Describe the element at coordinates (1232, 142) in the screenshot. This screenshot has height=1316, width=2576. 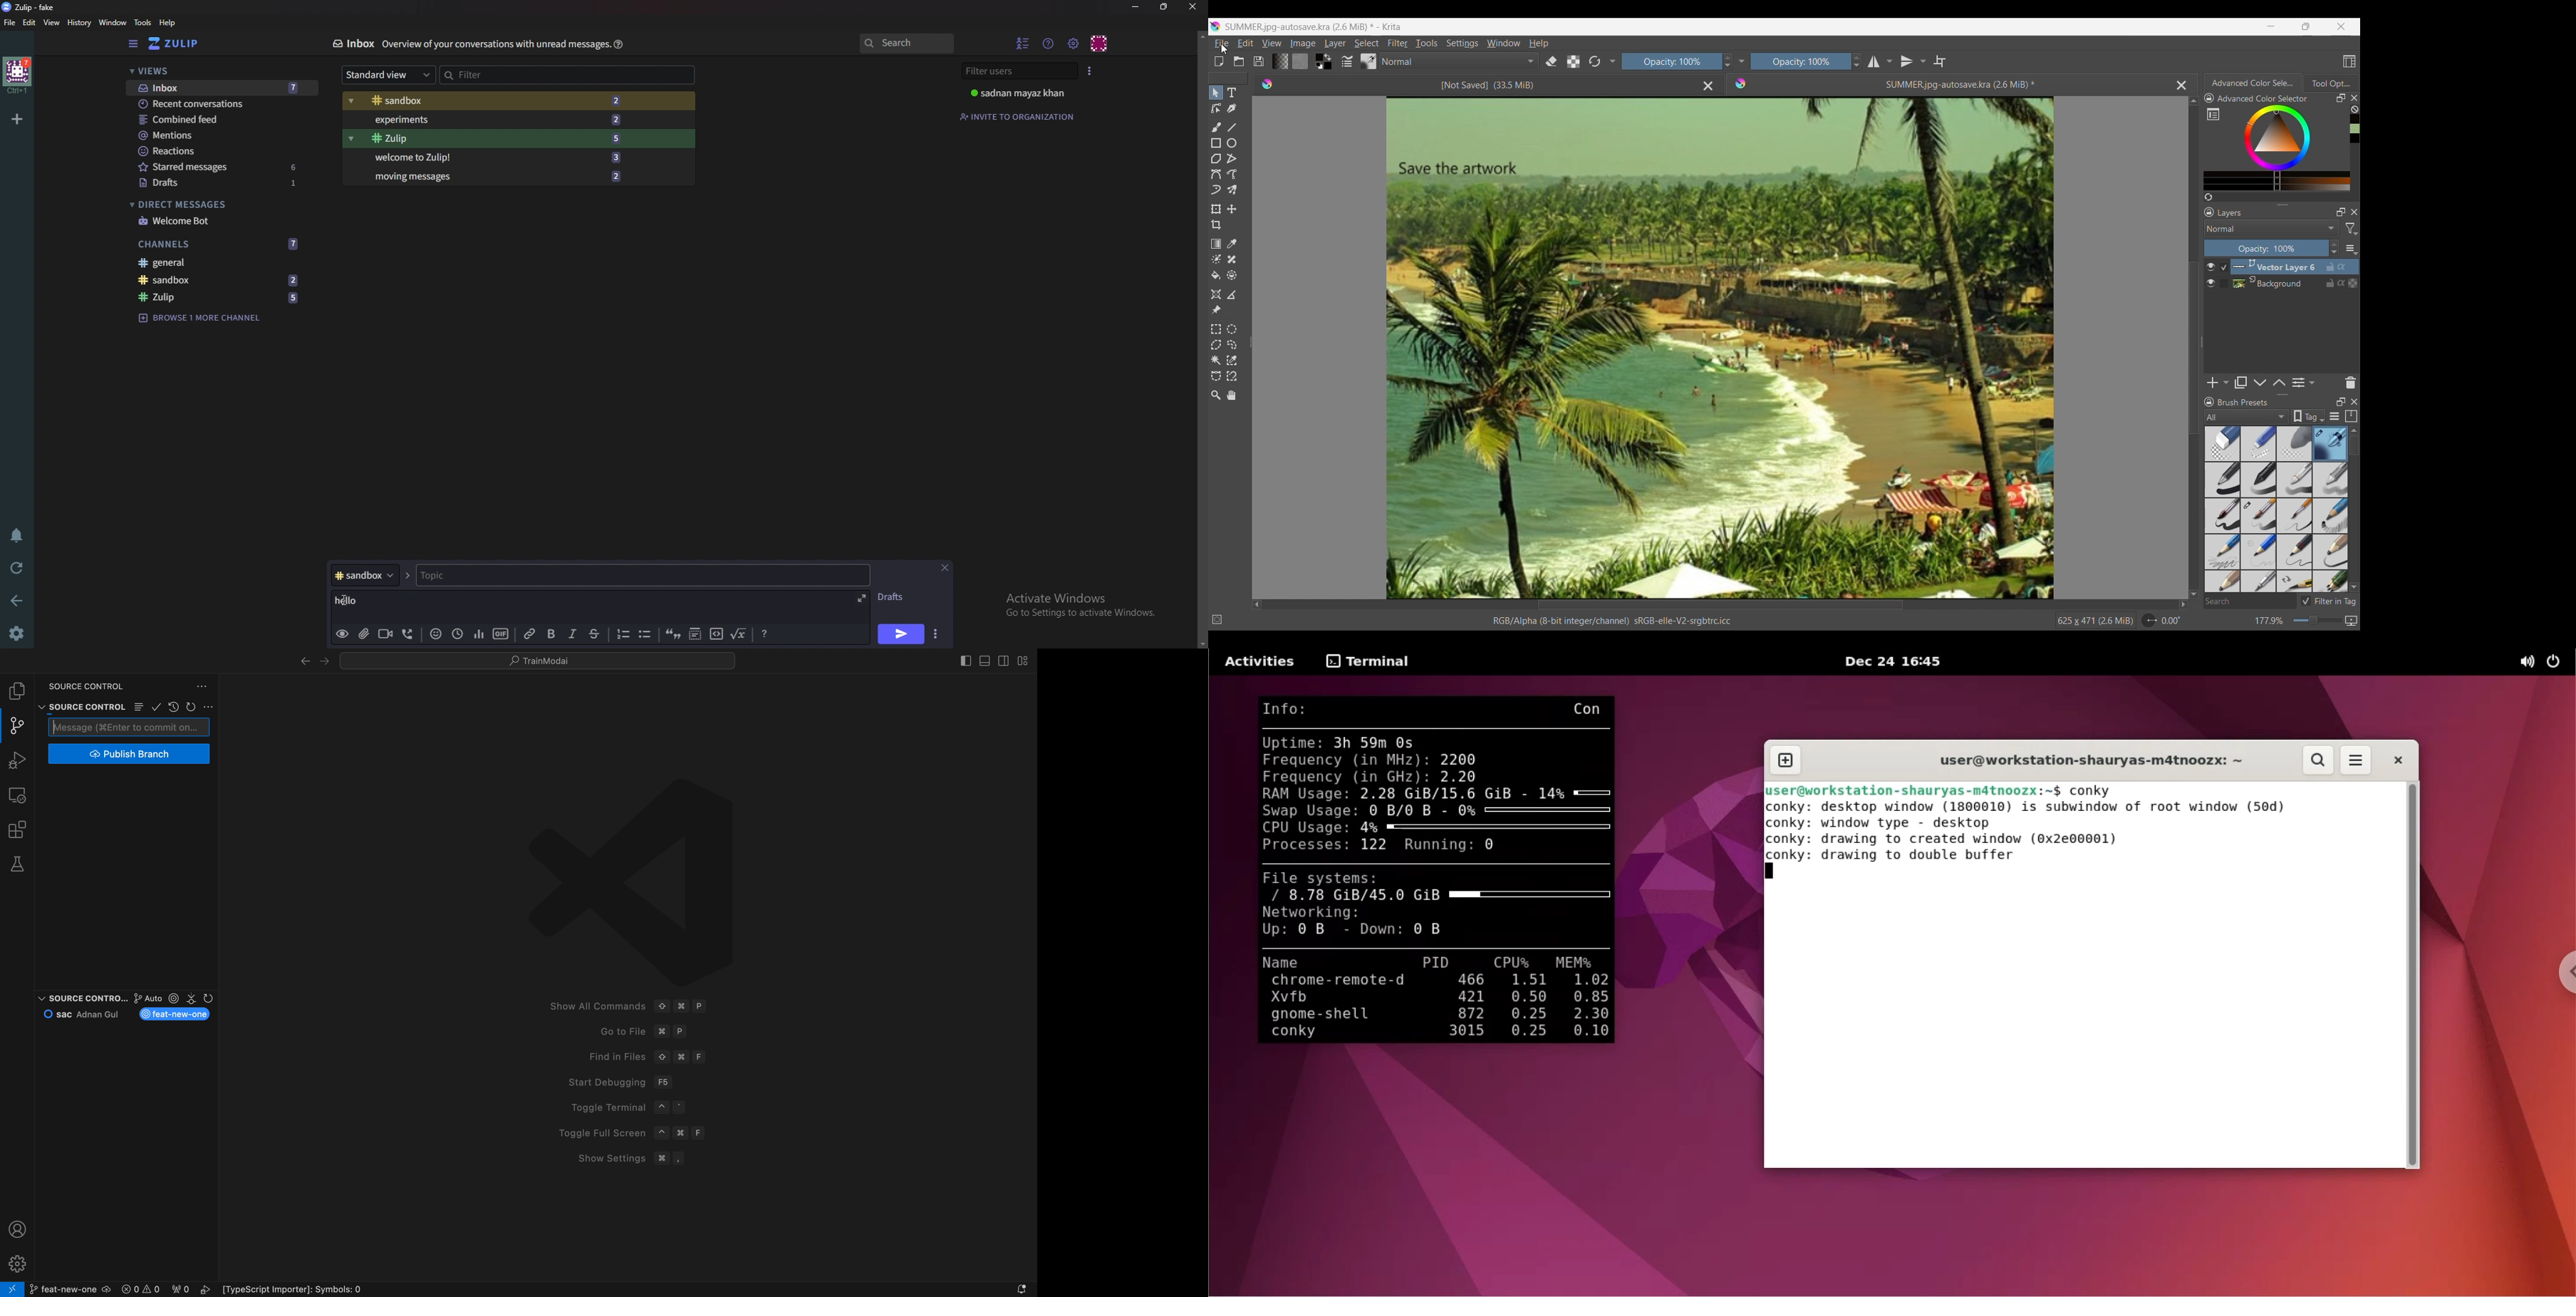
I see `Ellipse tool` at that location.